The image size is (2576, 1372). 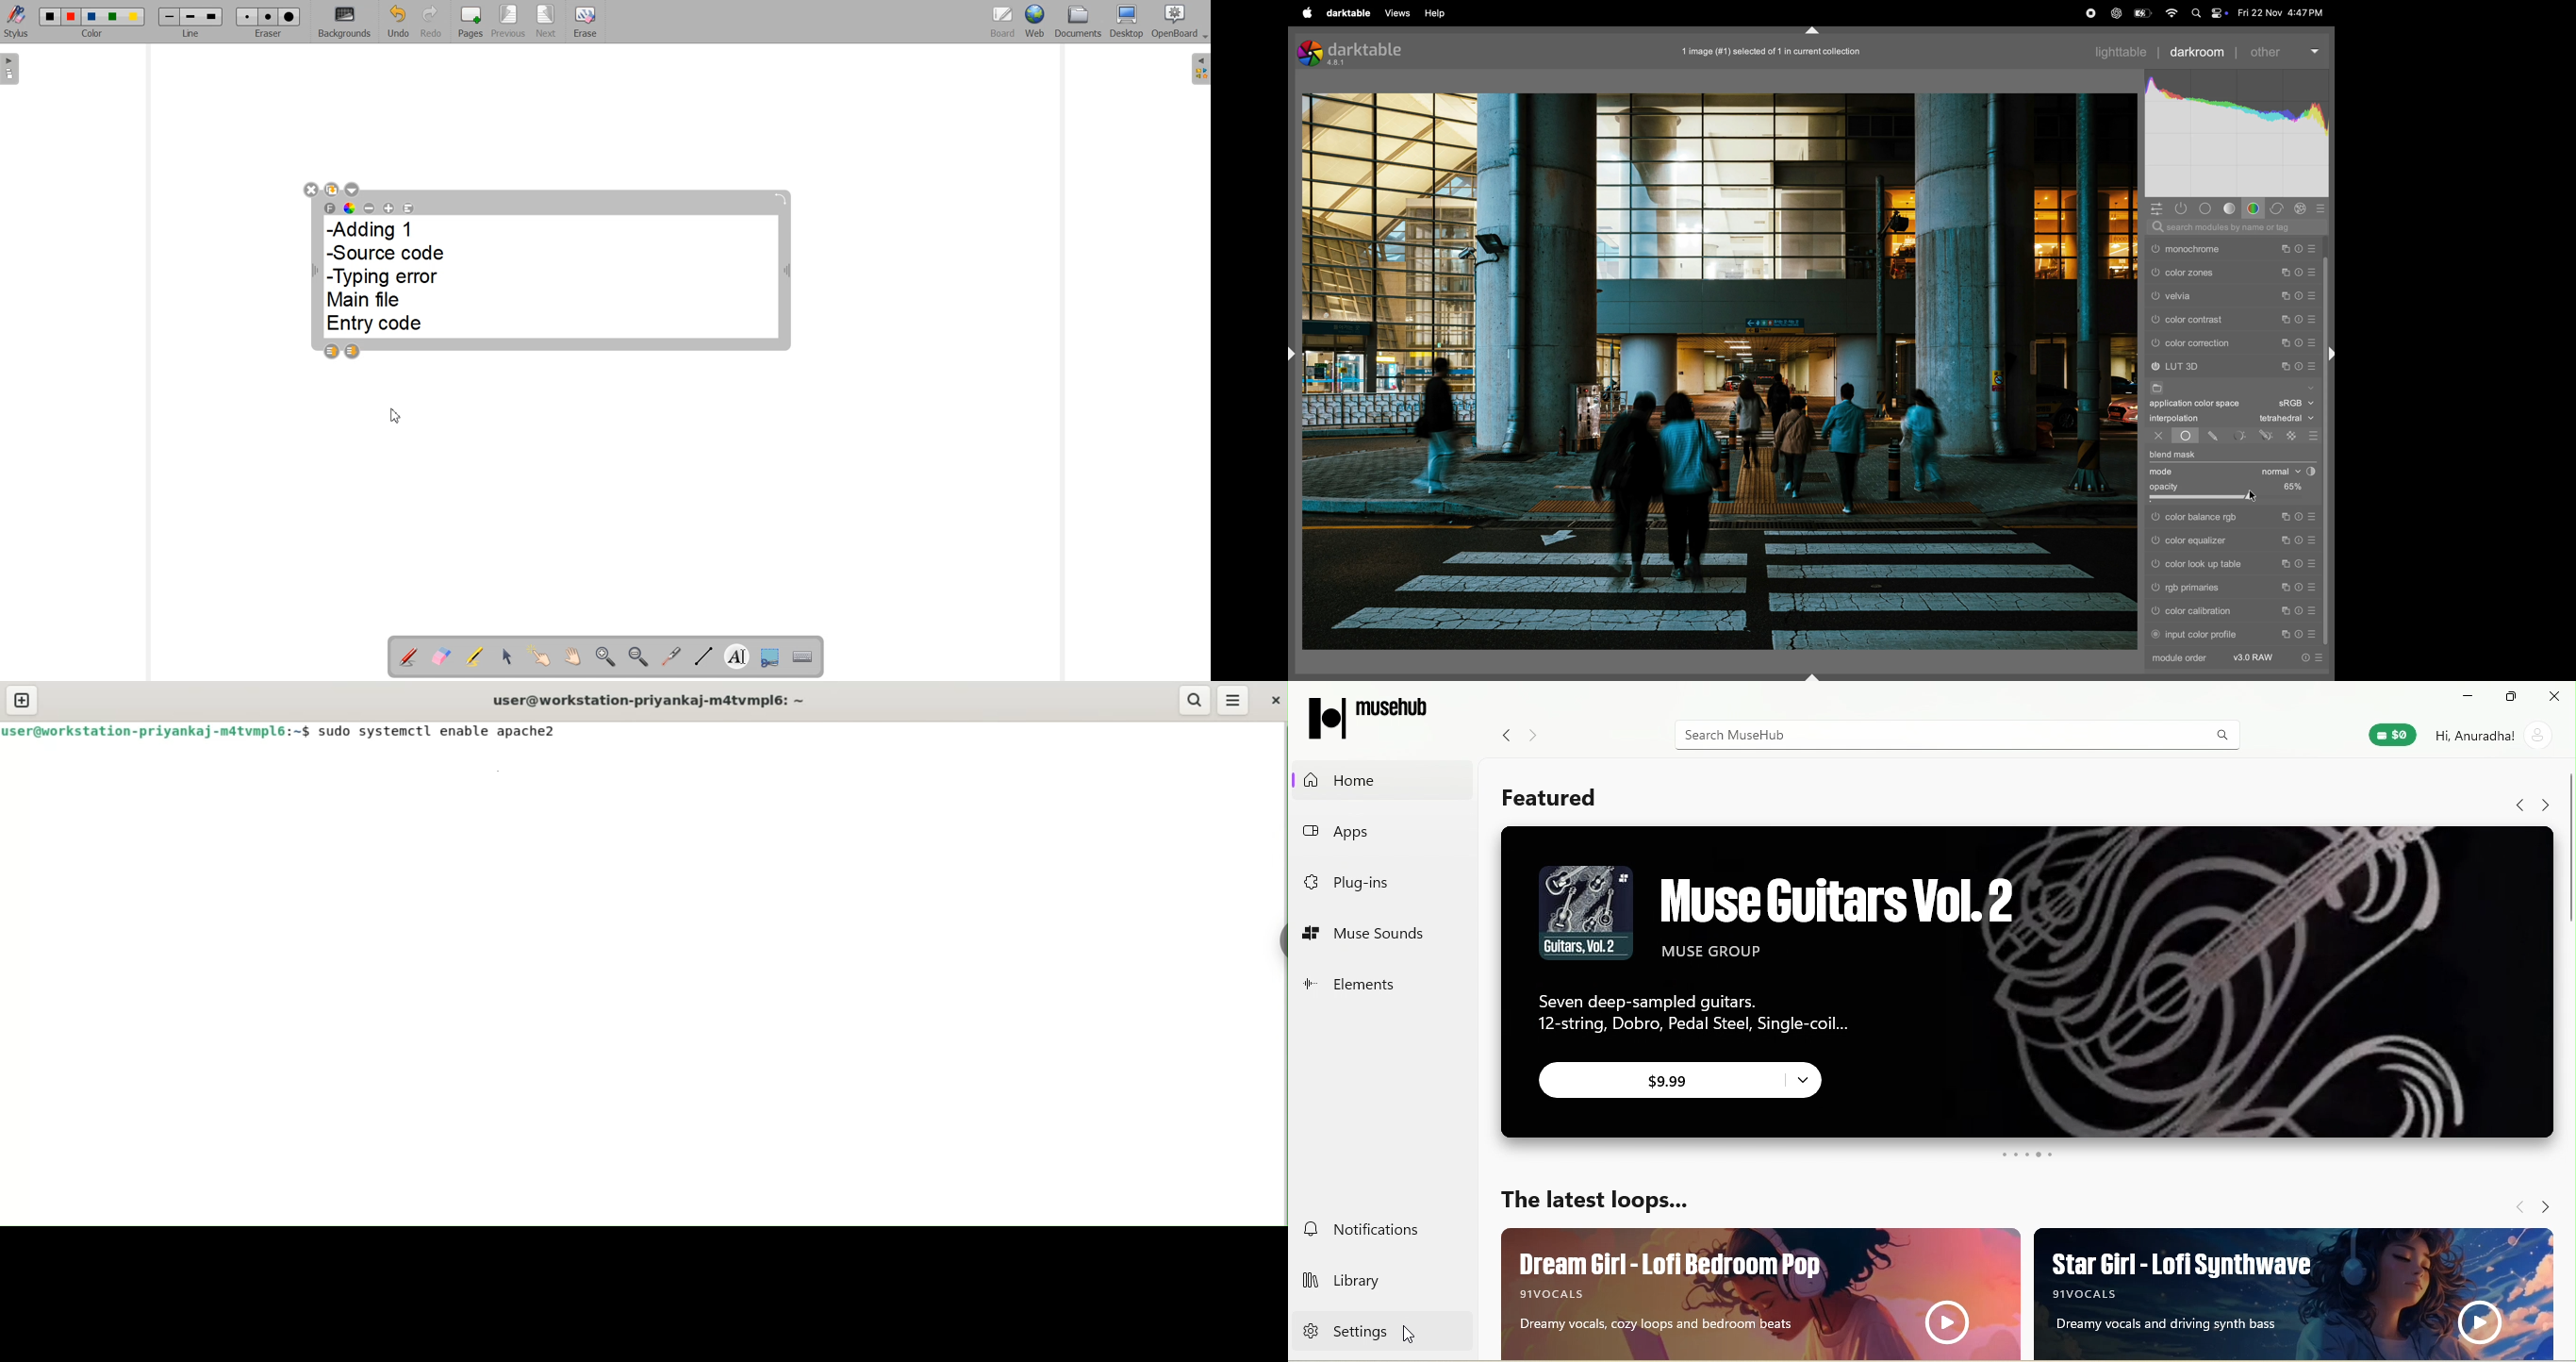 What do you see at coordinates (2314, 542) in the screenshot?
I see `presets` at bounding box center [2314, 542].